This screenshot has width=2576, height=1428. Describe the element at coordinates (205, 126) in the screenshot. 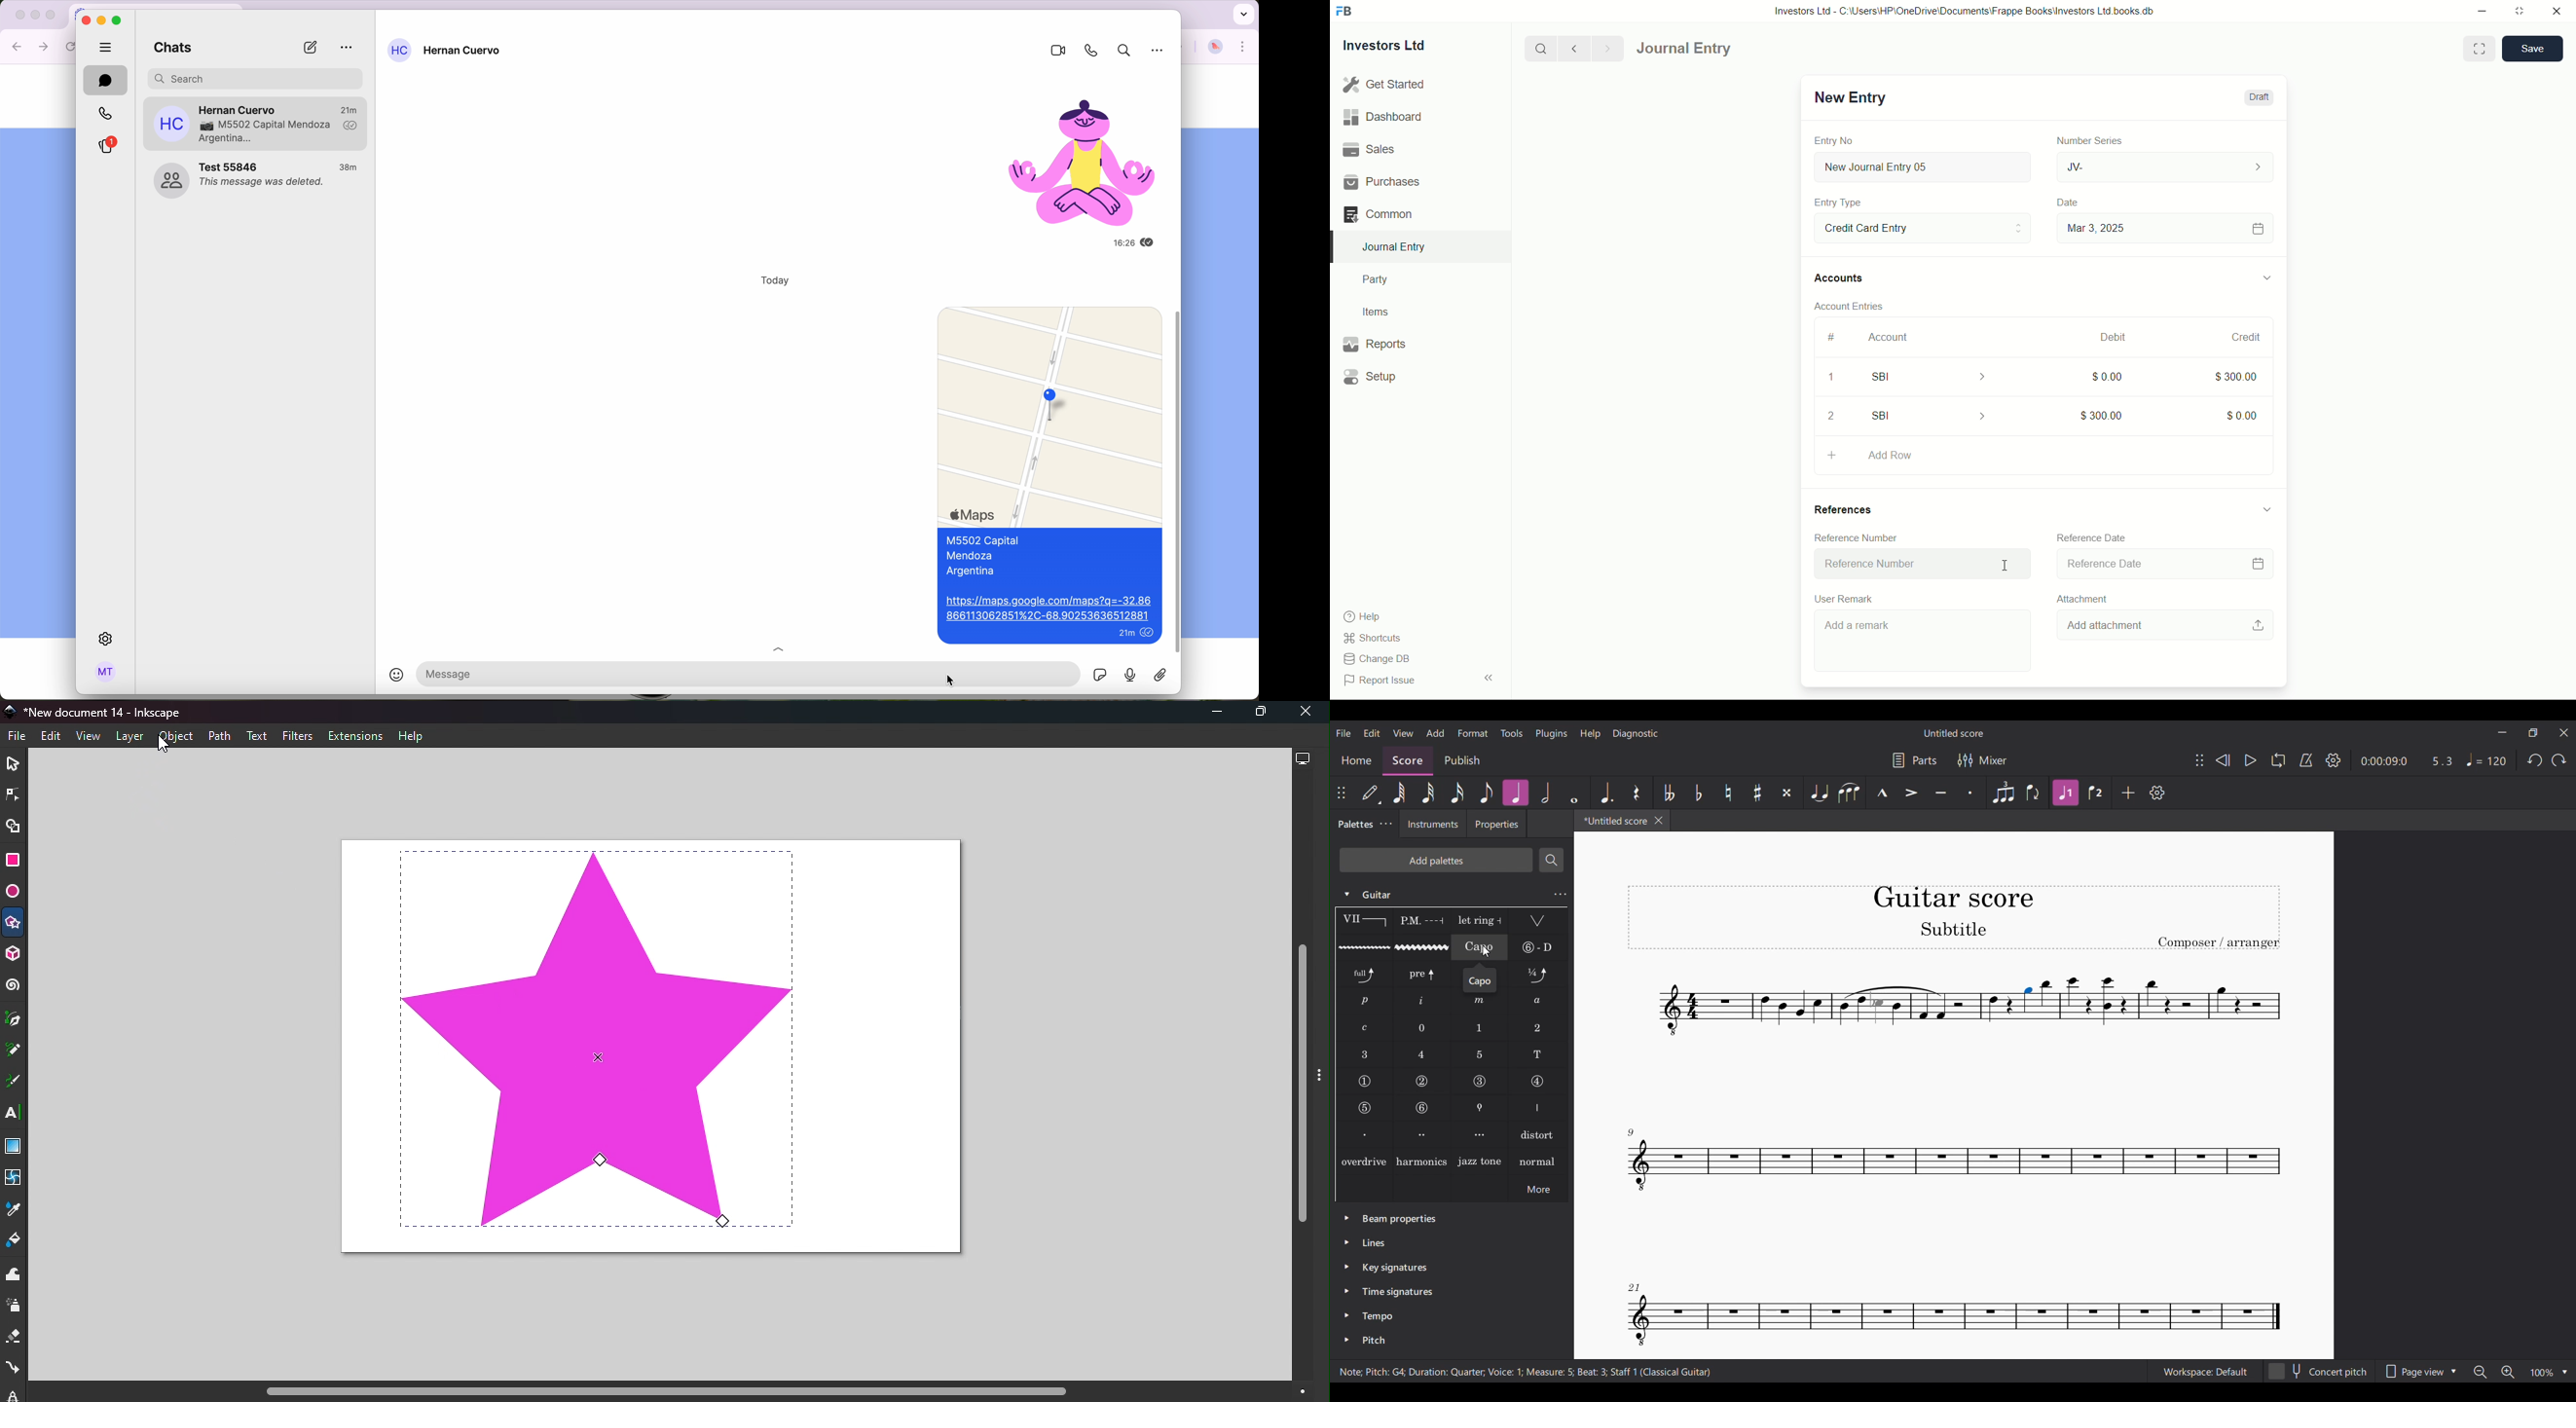

I see `camera emoji` at that location.